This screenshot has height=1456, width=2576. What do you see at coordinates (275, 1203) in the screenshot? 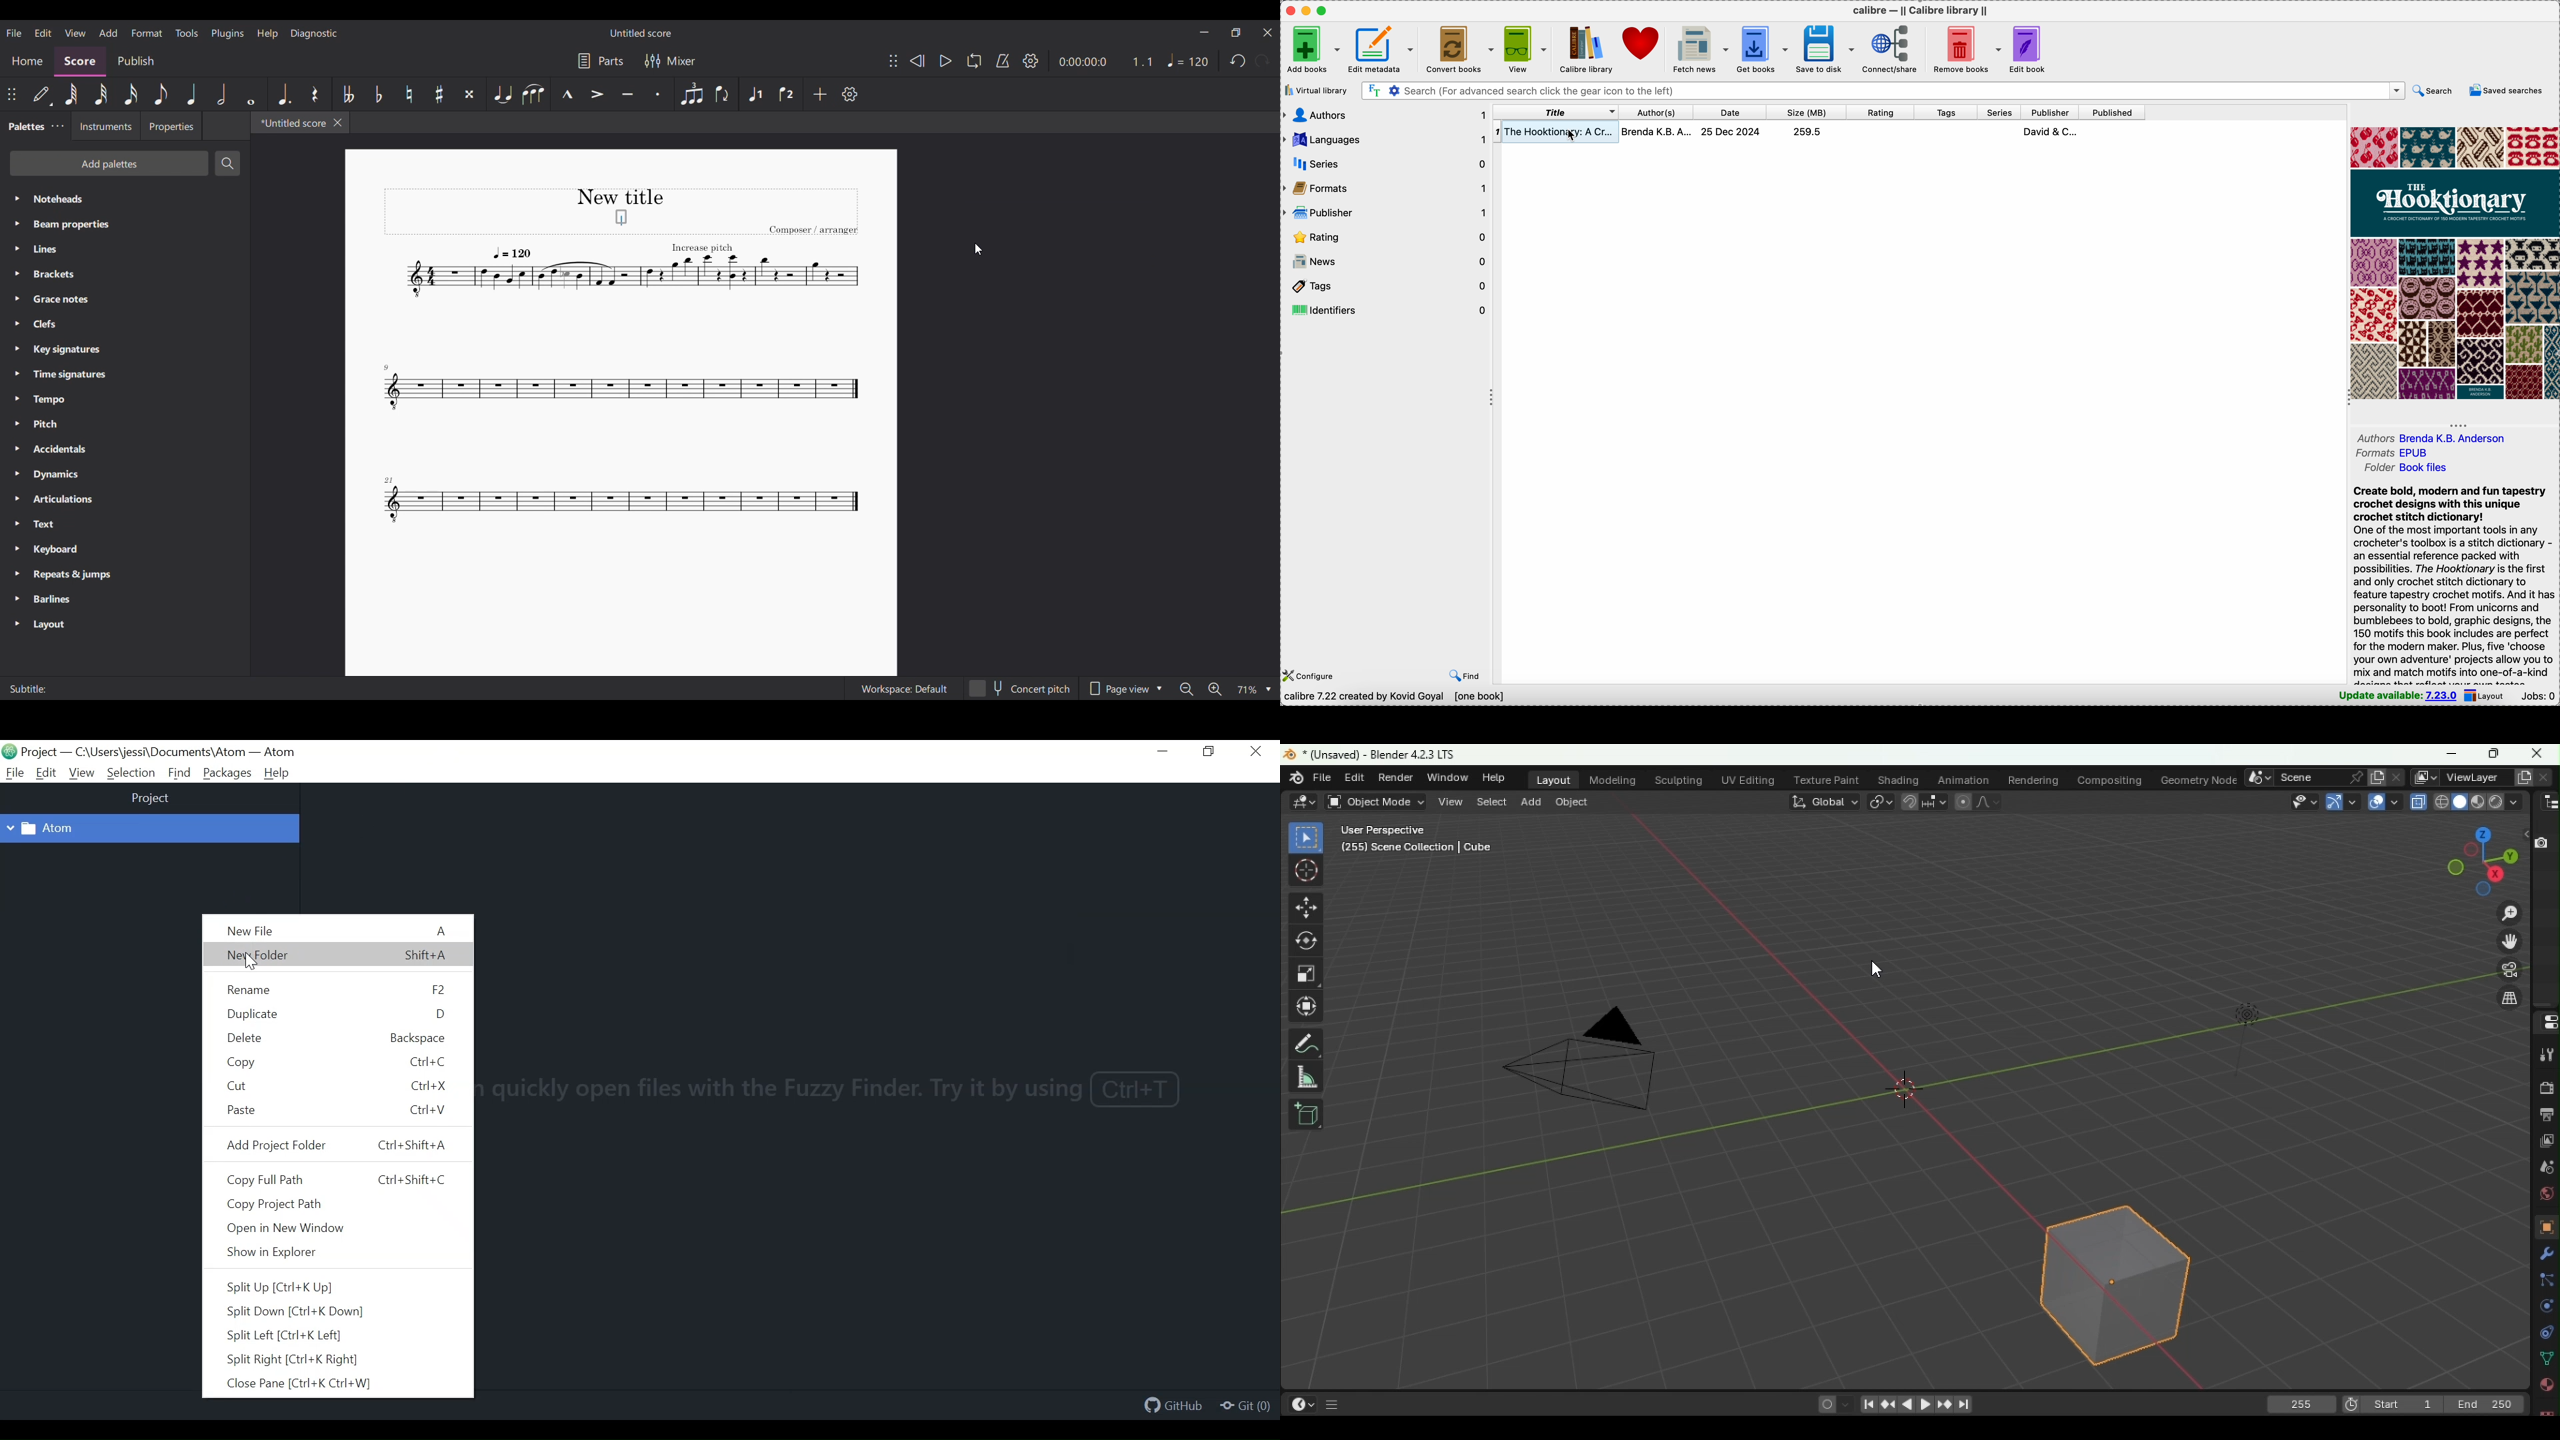
I see `Copy Project Path` at bounding box center [275, 1203].